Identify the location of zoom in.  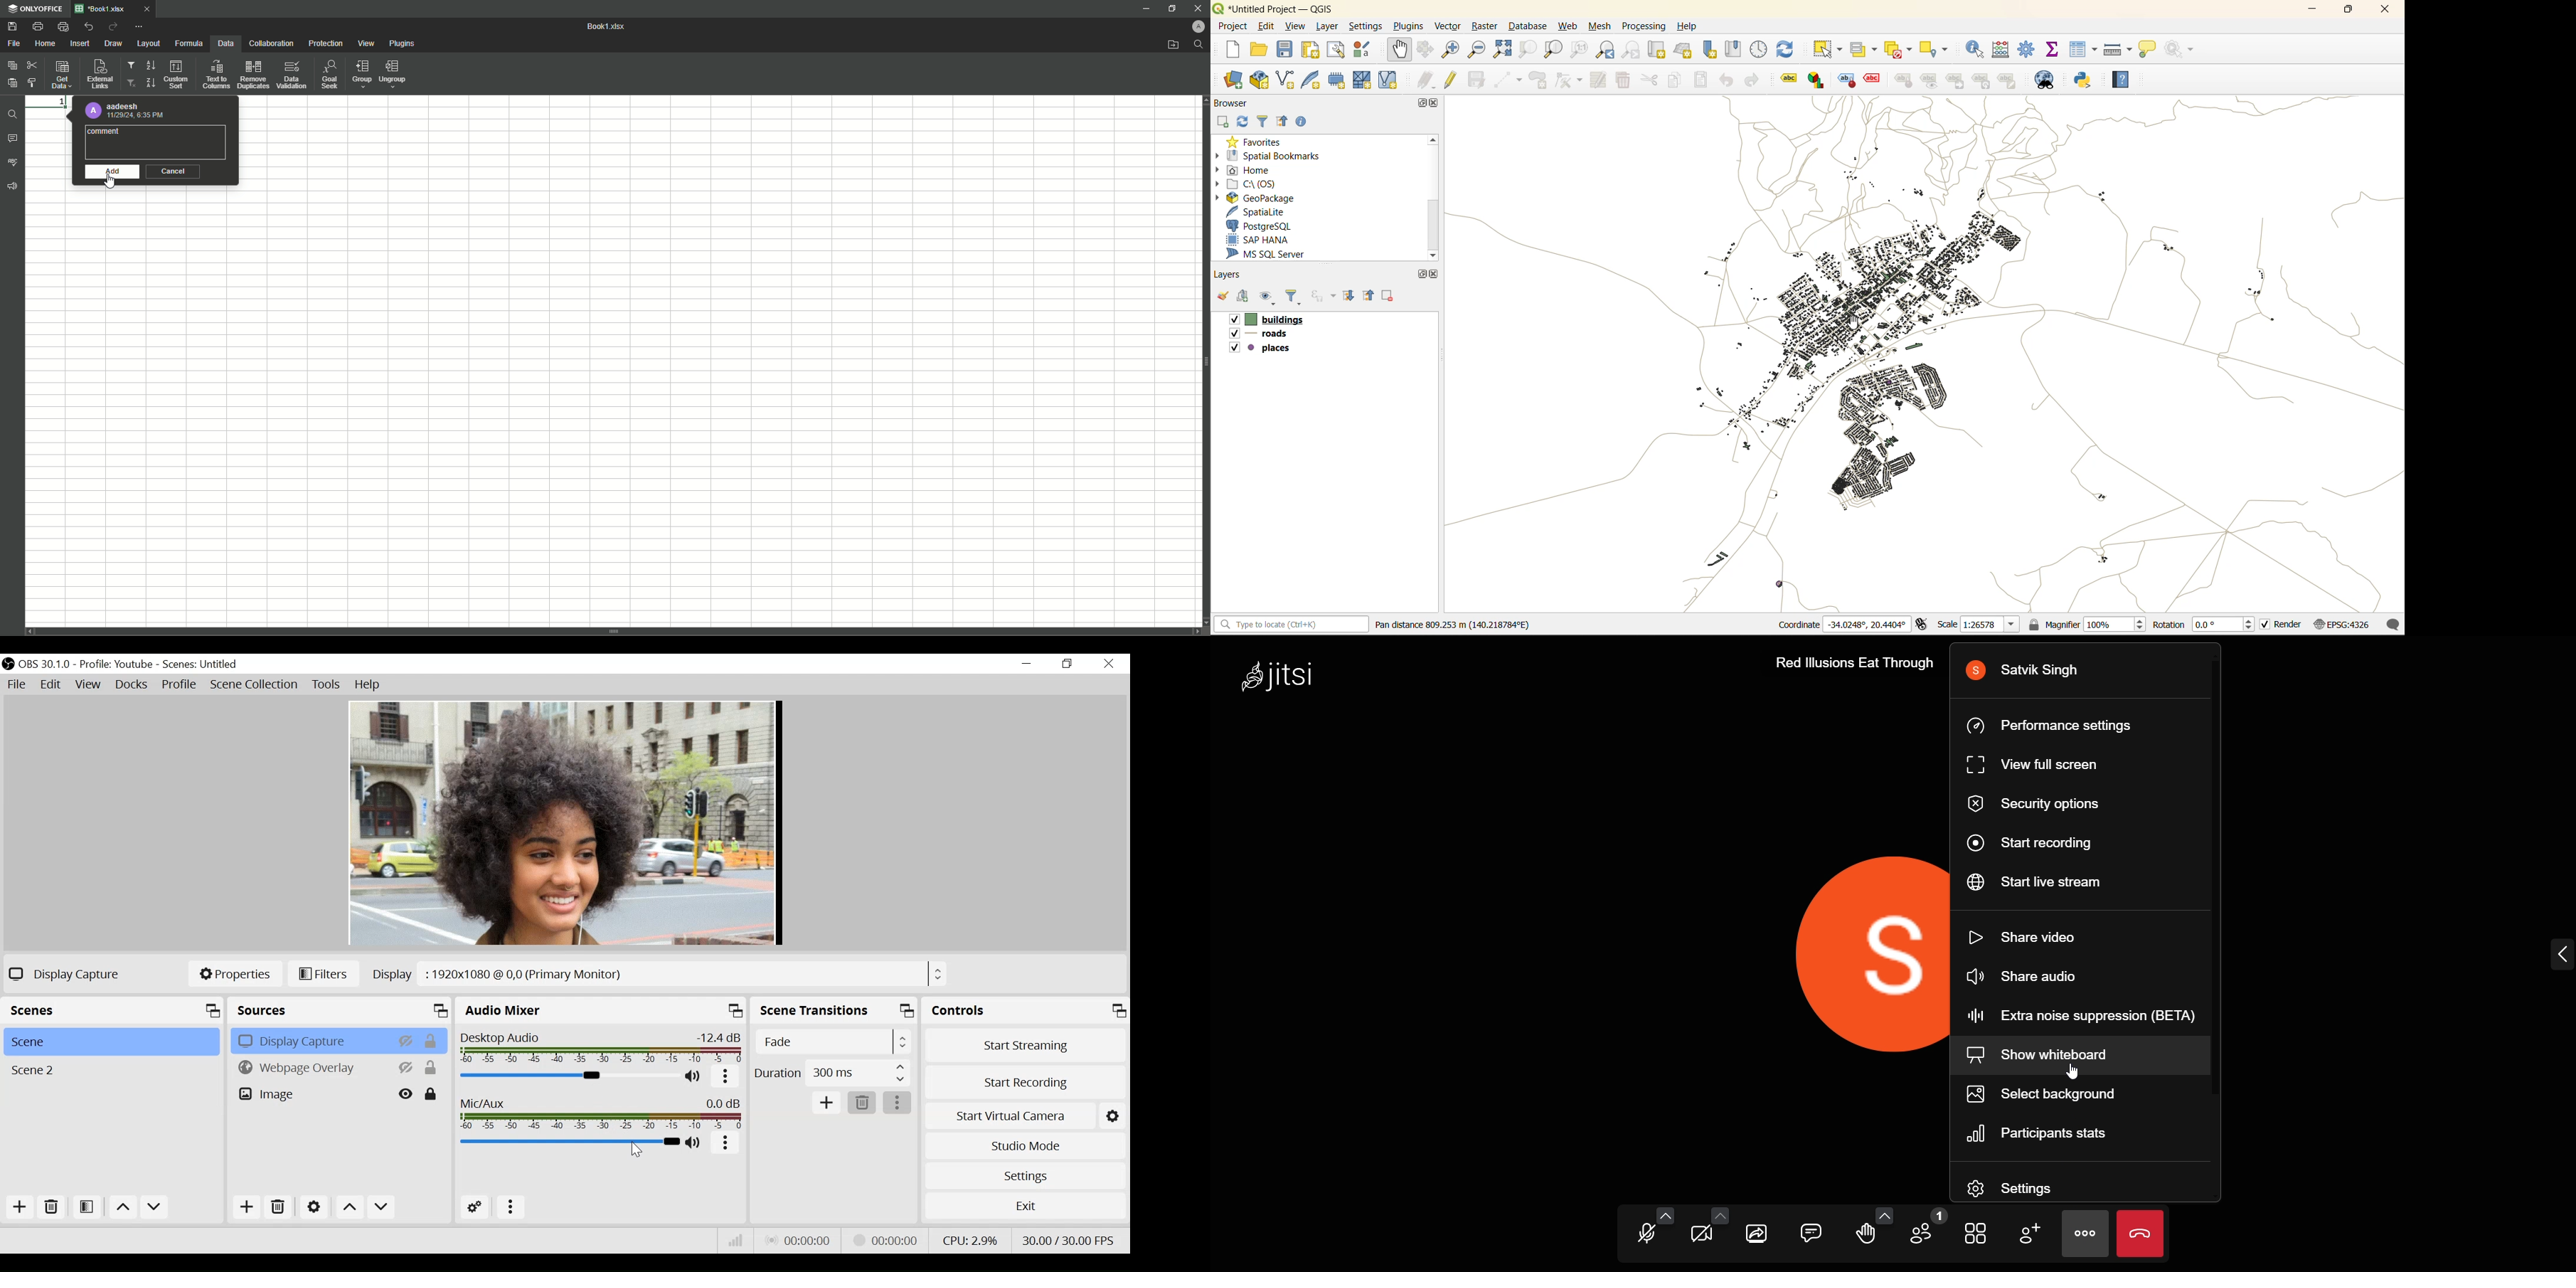
(1454, 50).